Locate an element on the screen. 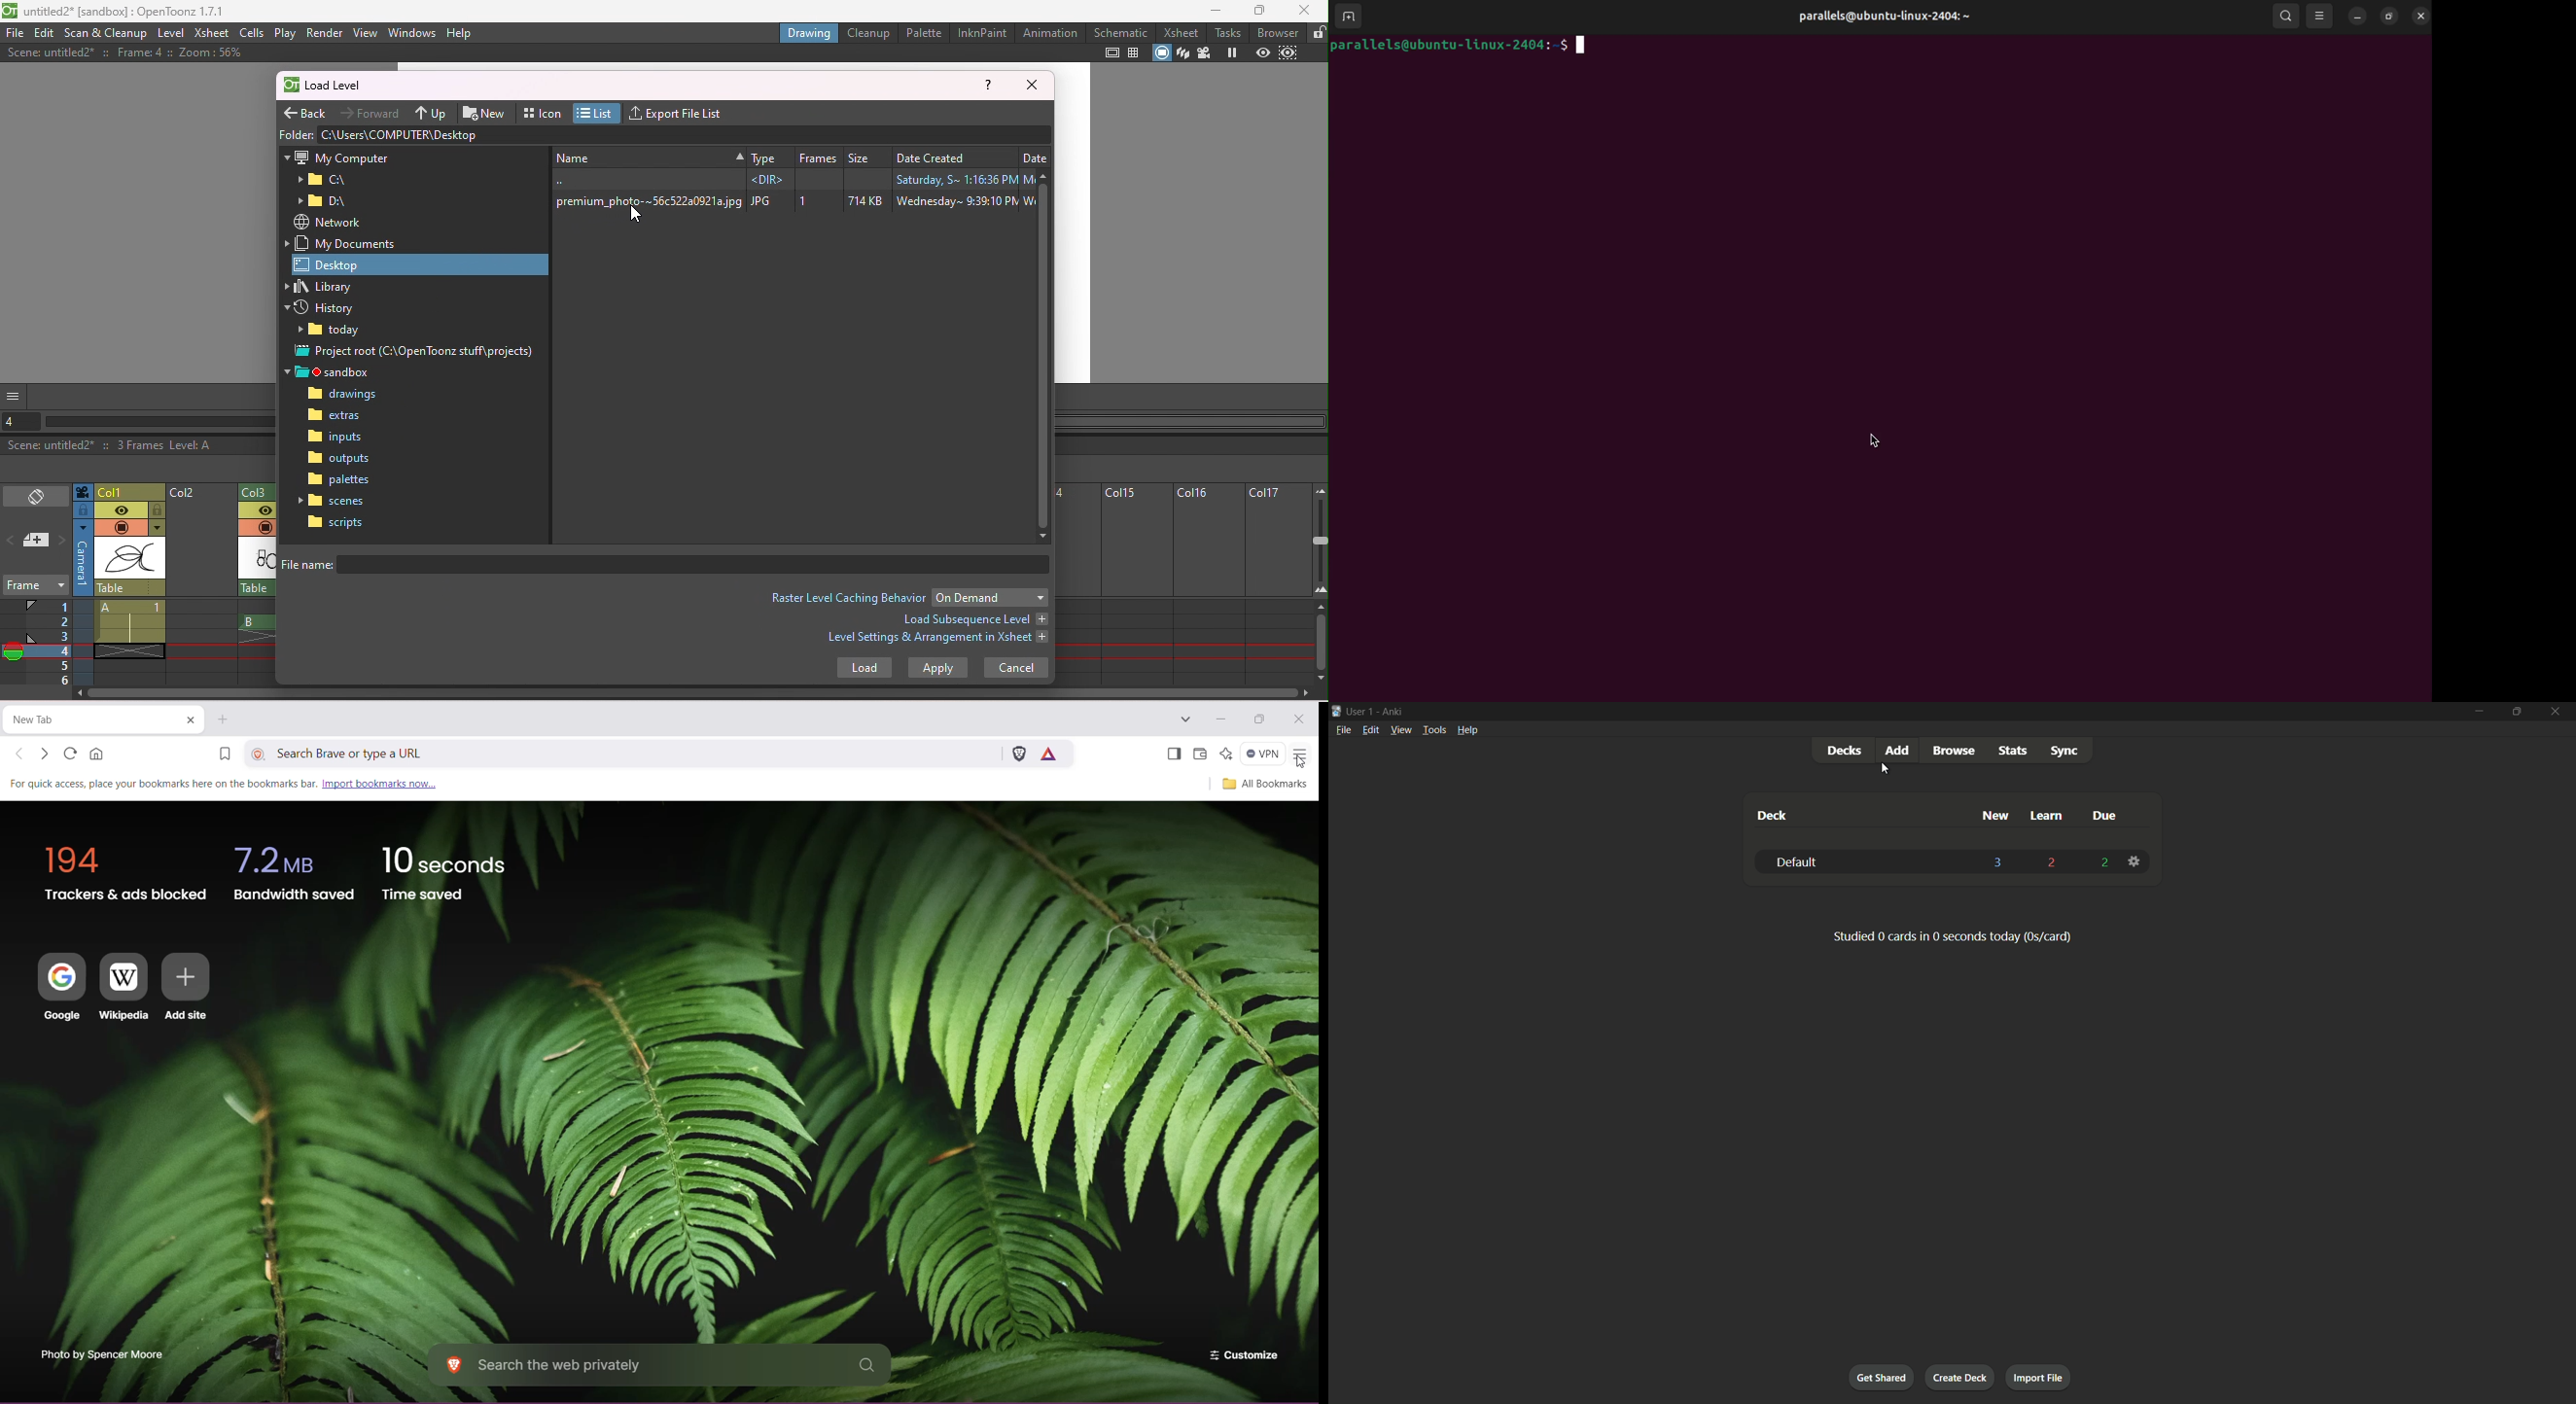 This screenshot has height=1428, width=2576. due is located at coordinates (2105, 817).